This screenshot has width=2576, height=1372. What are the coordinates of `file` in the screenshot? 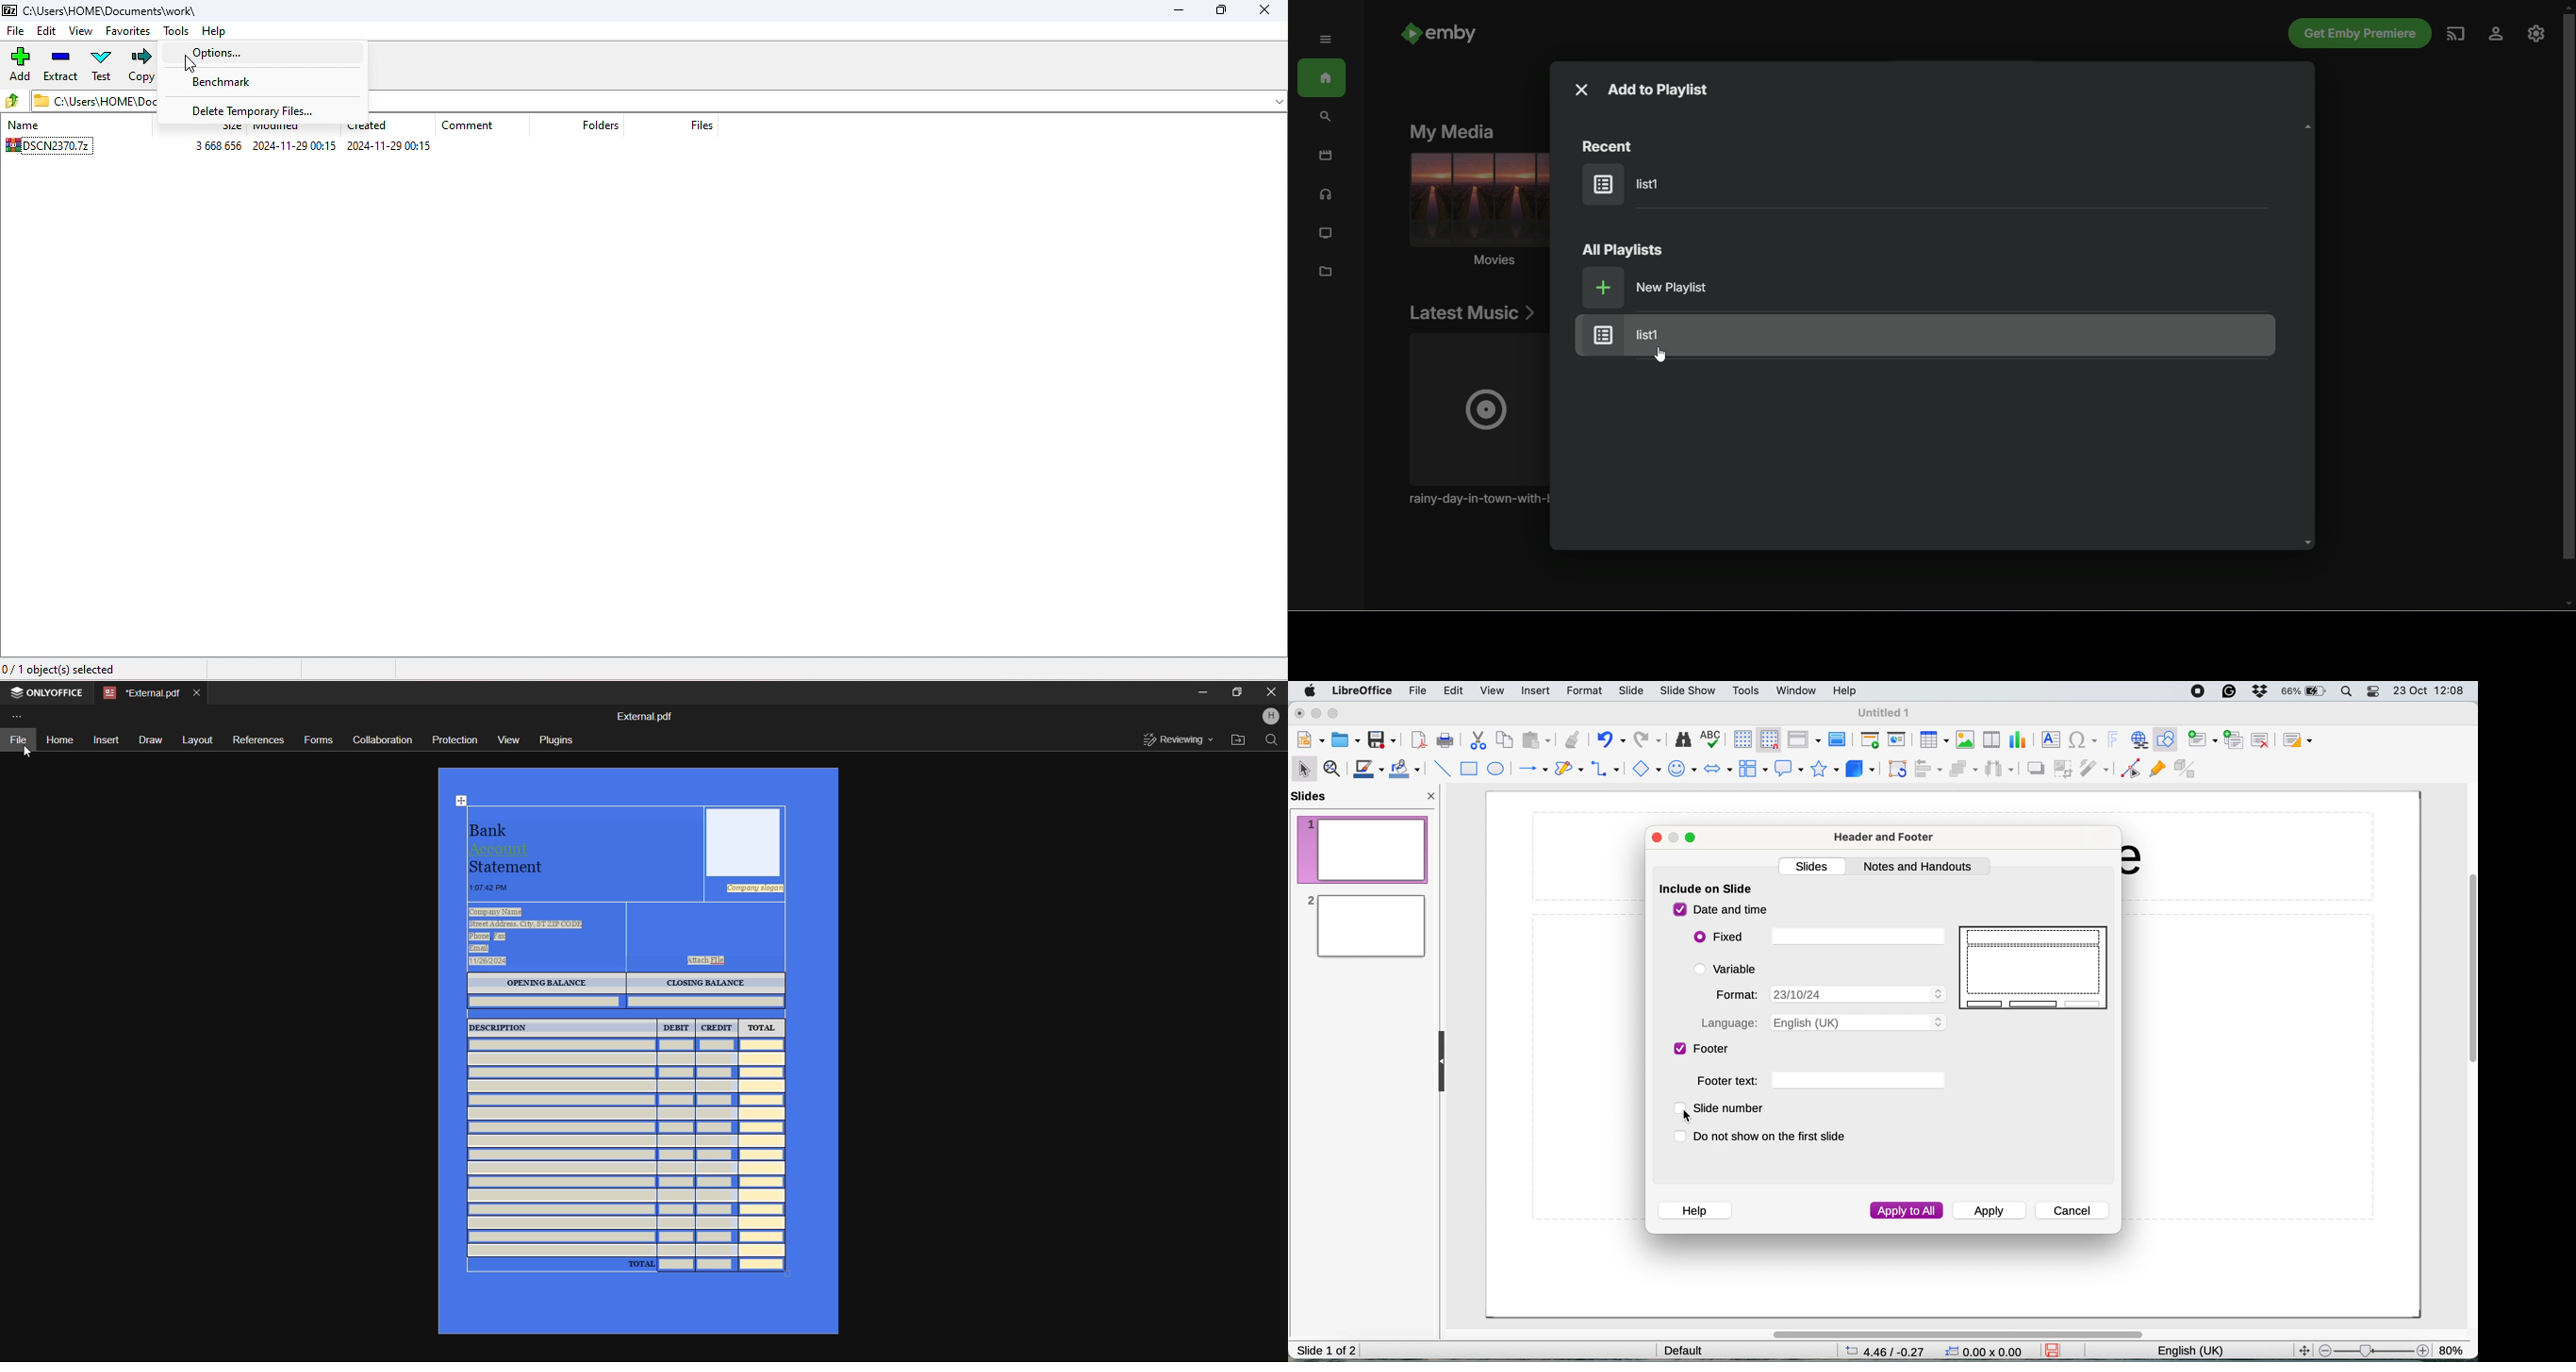 It's located at (1419, 691).